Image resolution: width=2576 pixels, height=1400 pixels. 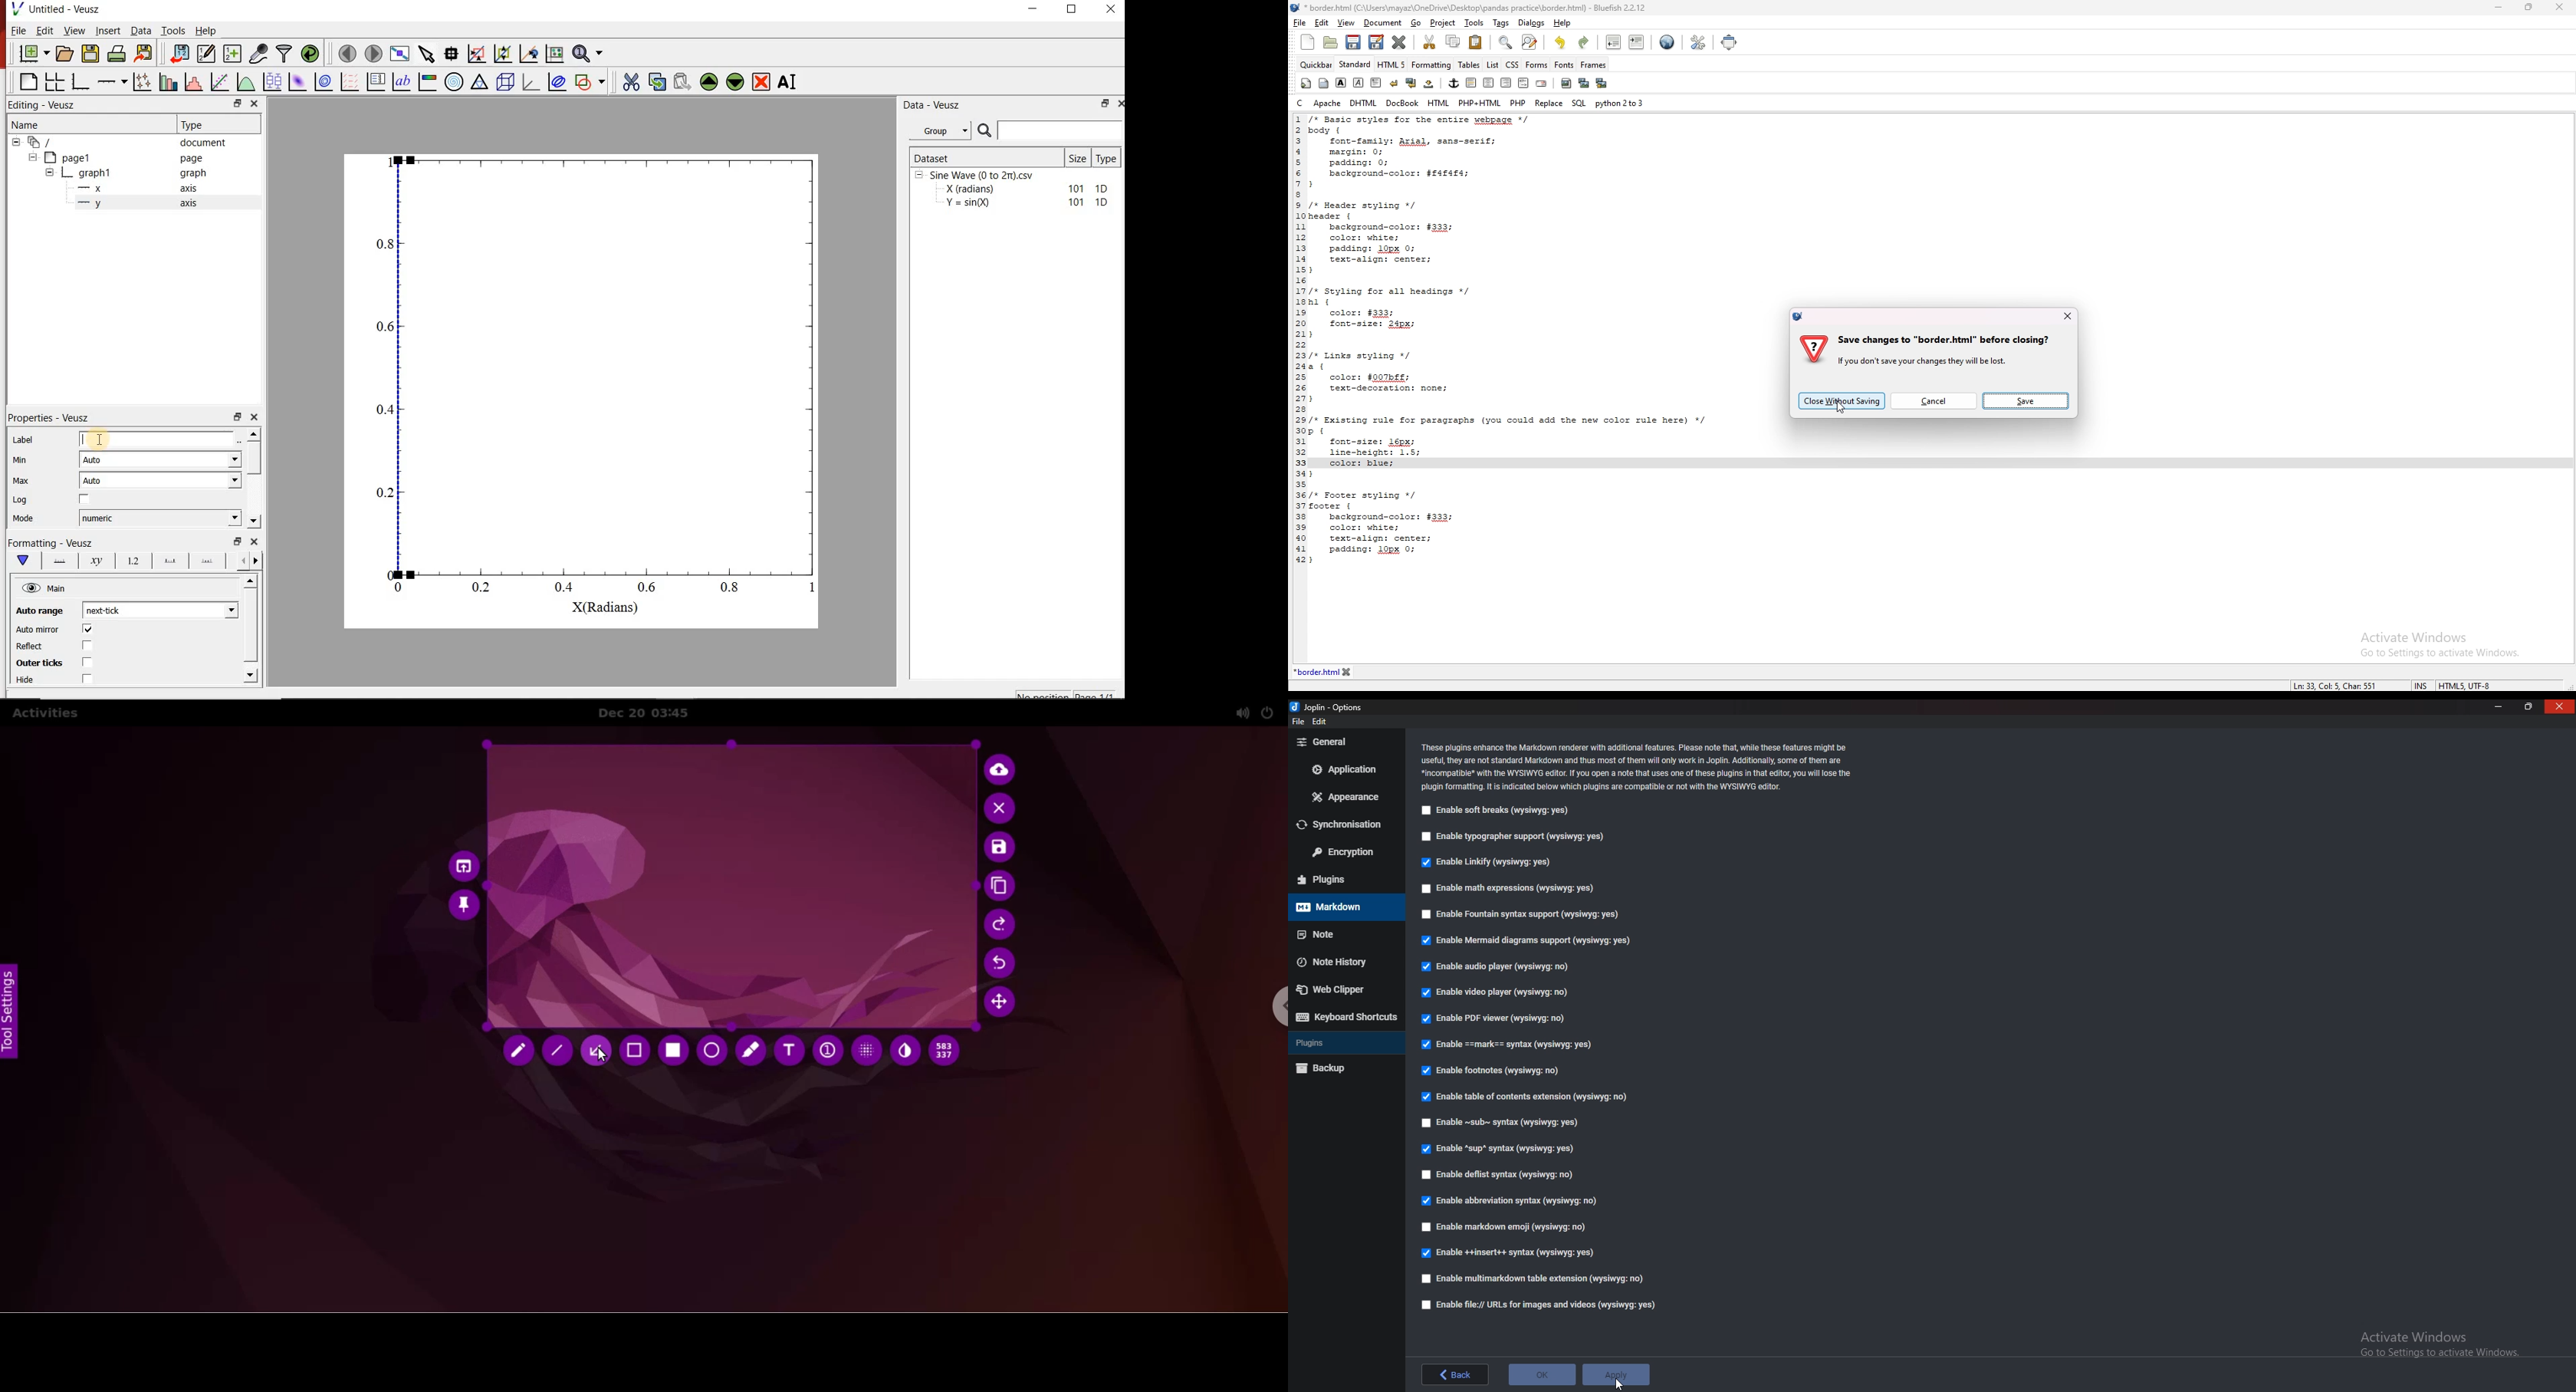 I want to click on close current tab, so click(x=1399, y=42).